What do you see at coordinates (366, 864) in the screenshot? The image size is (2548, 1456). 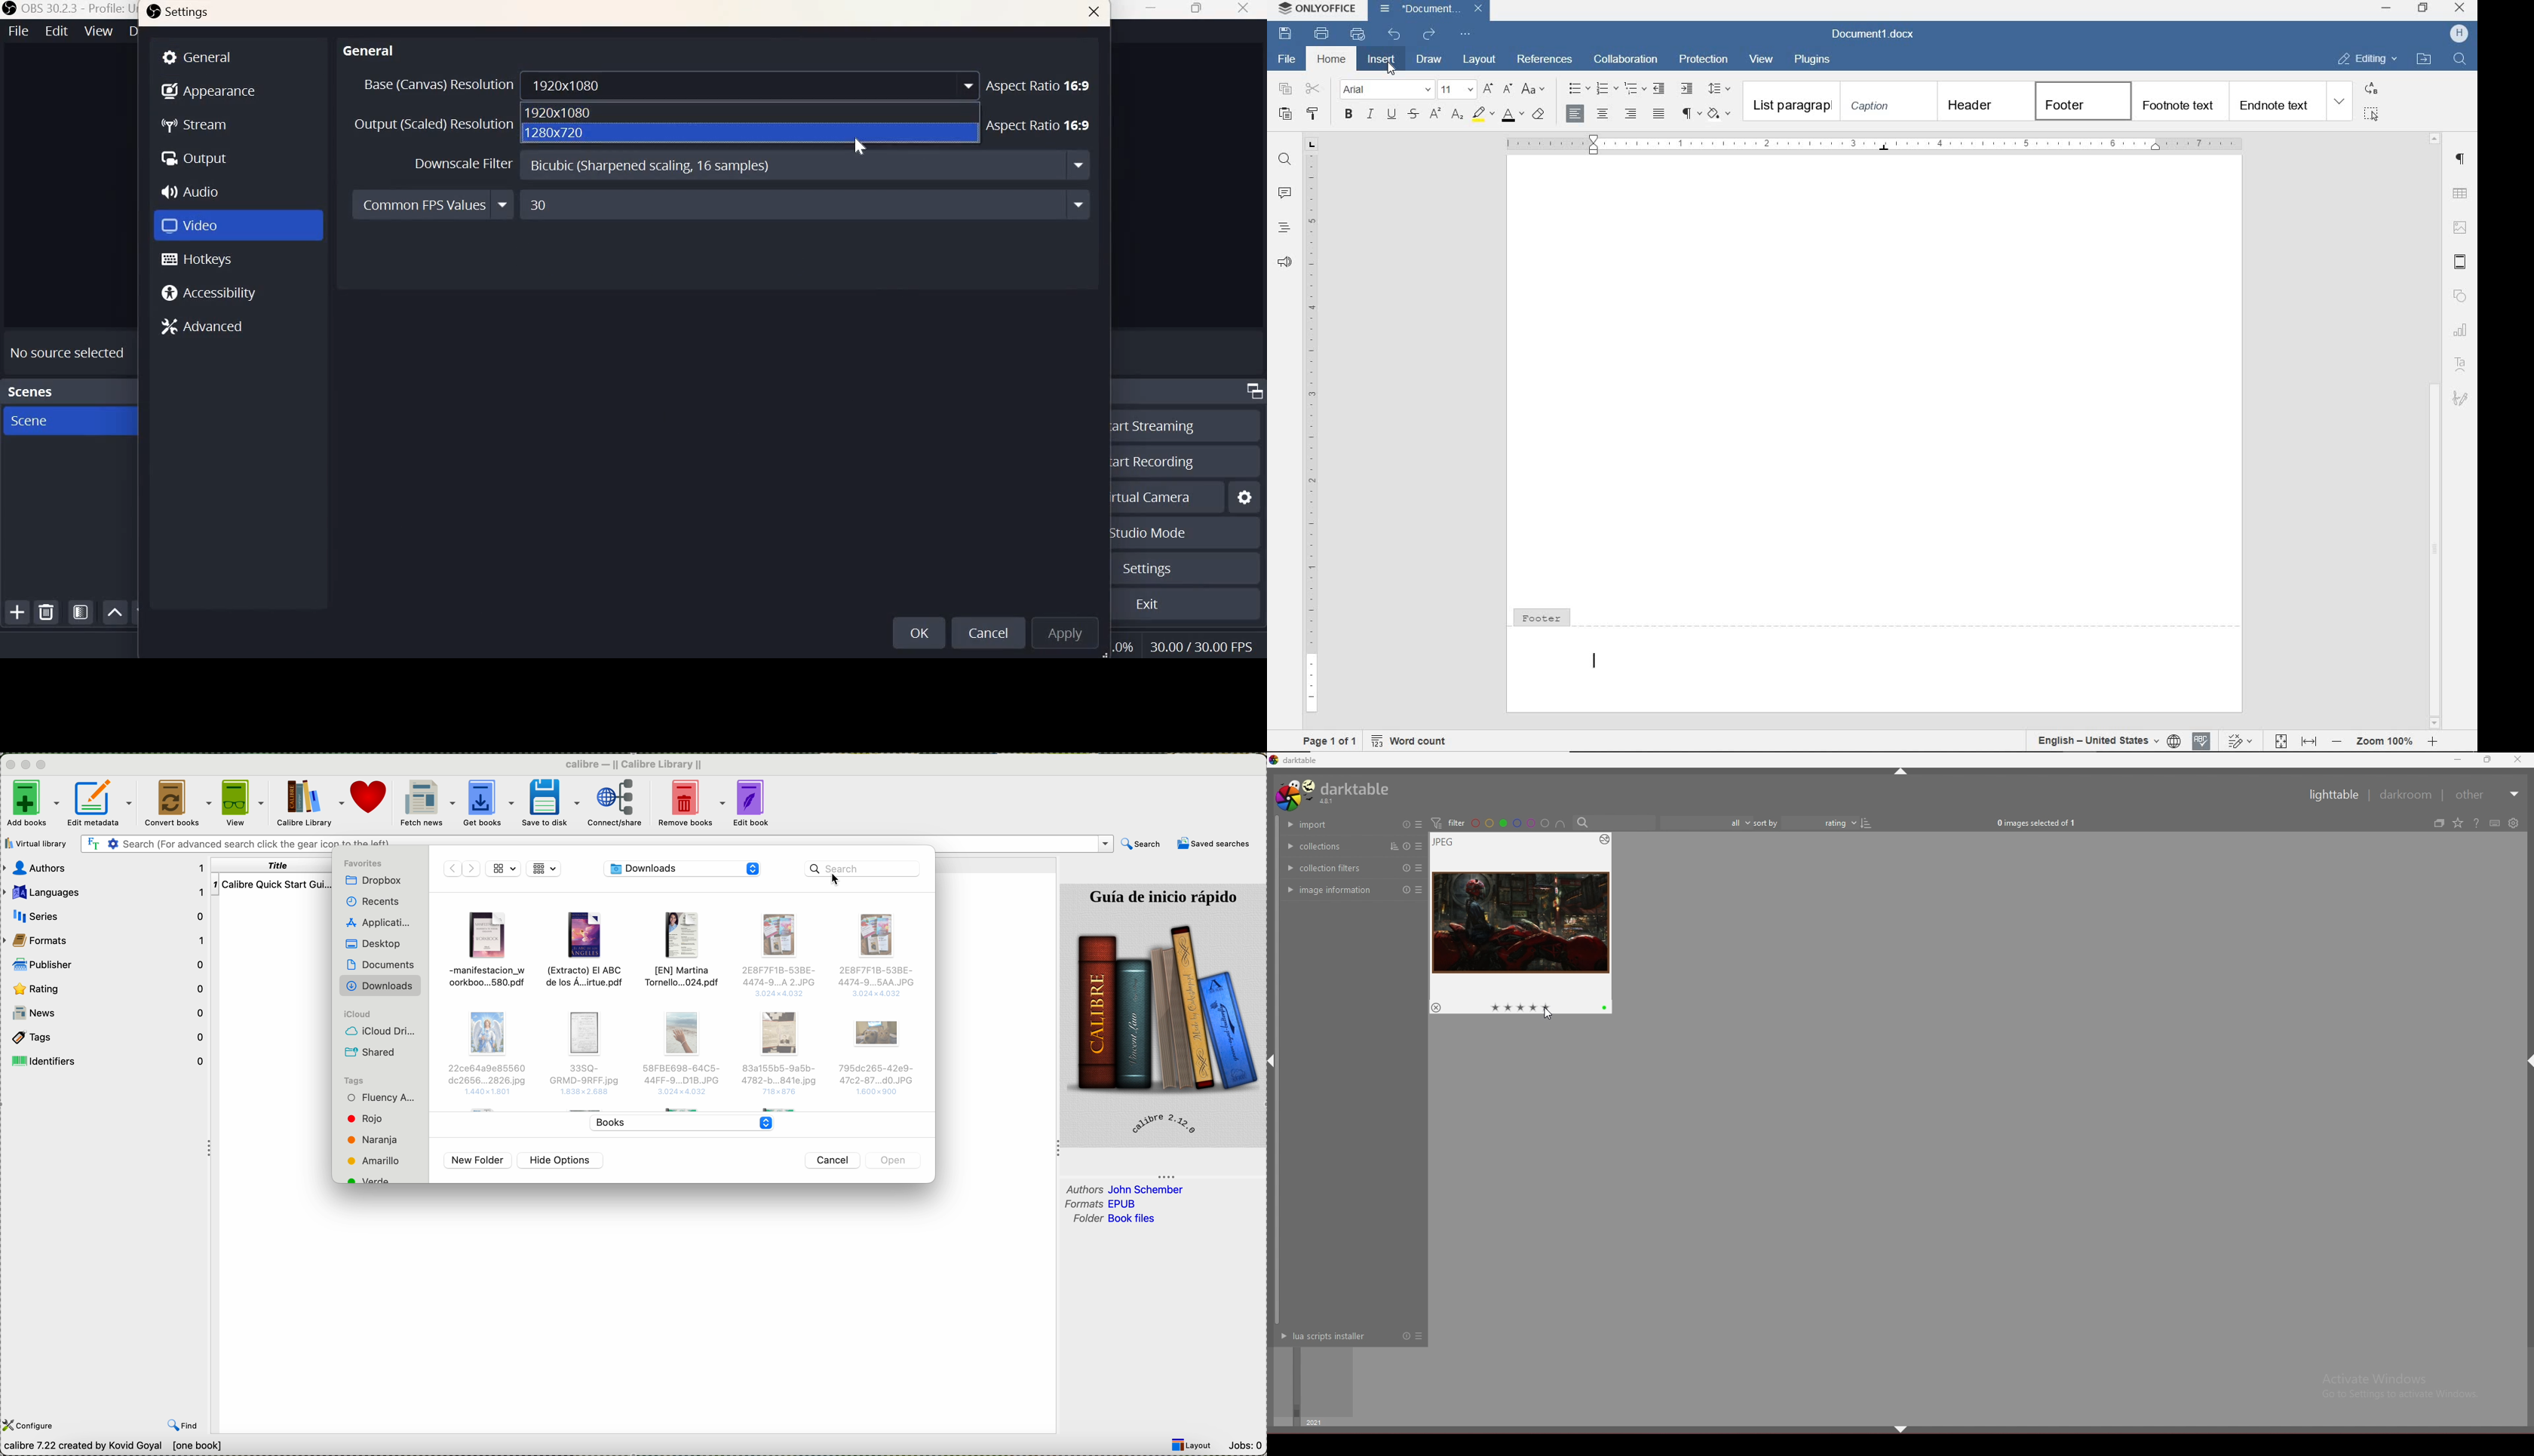 I see `favorites` at bounding box center [366, 864].